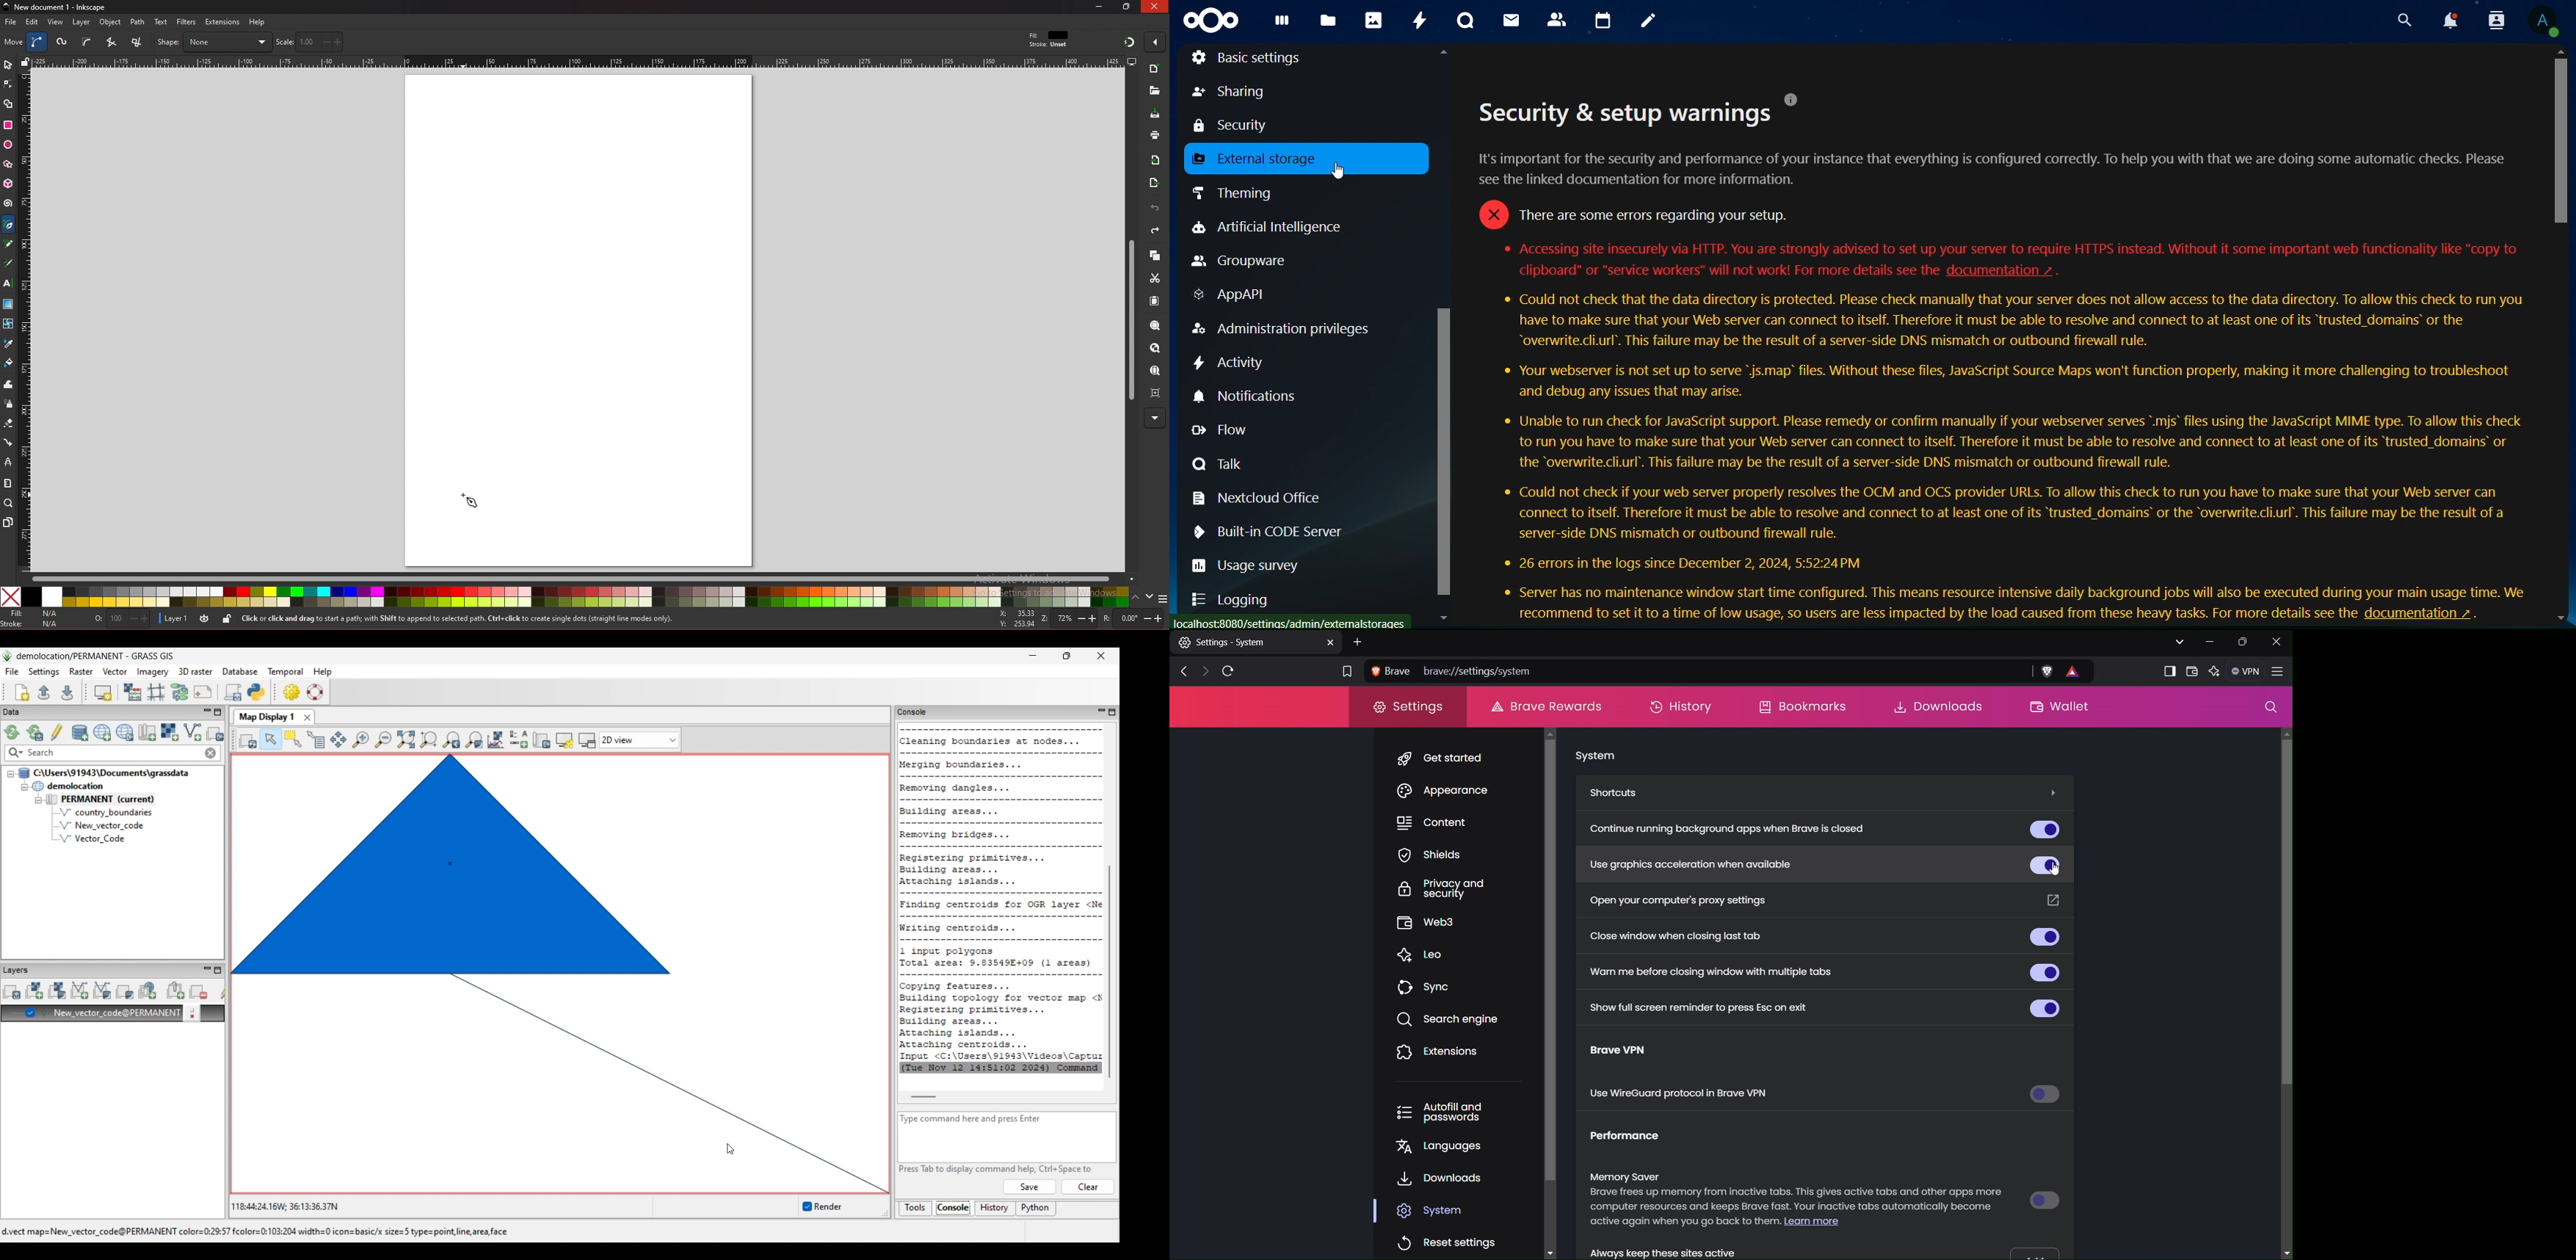 The image size is (2576, 1260). What do you see at coordinates (1129, 41) in the screenshot?
I see `snapping` at bounding box center [1129, 41].